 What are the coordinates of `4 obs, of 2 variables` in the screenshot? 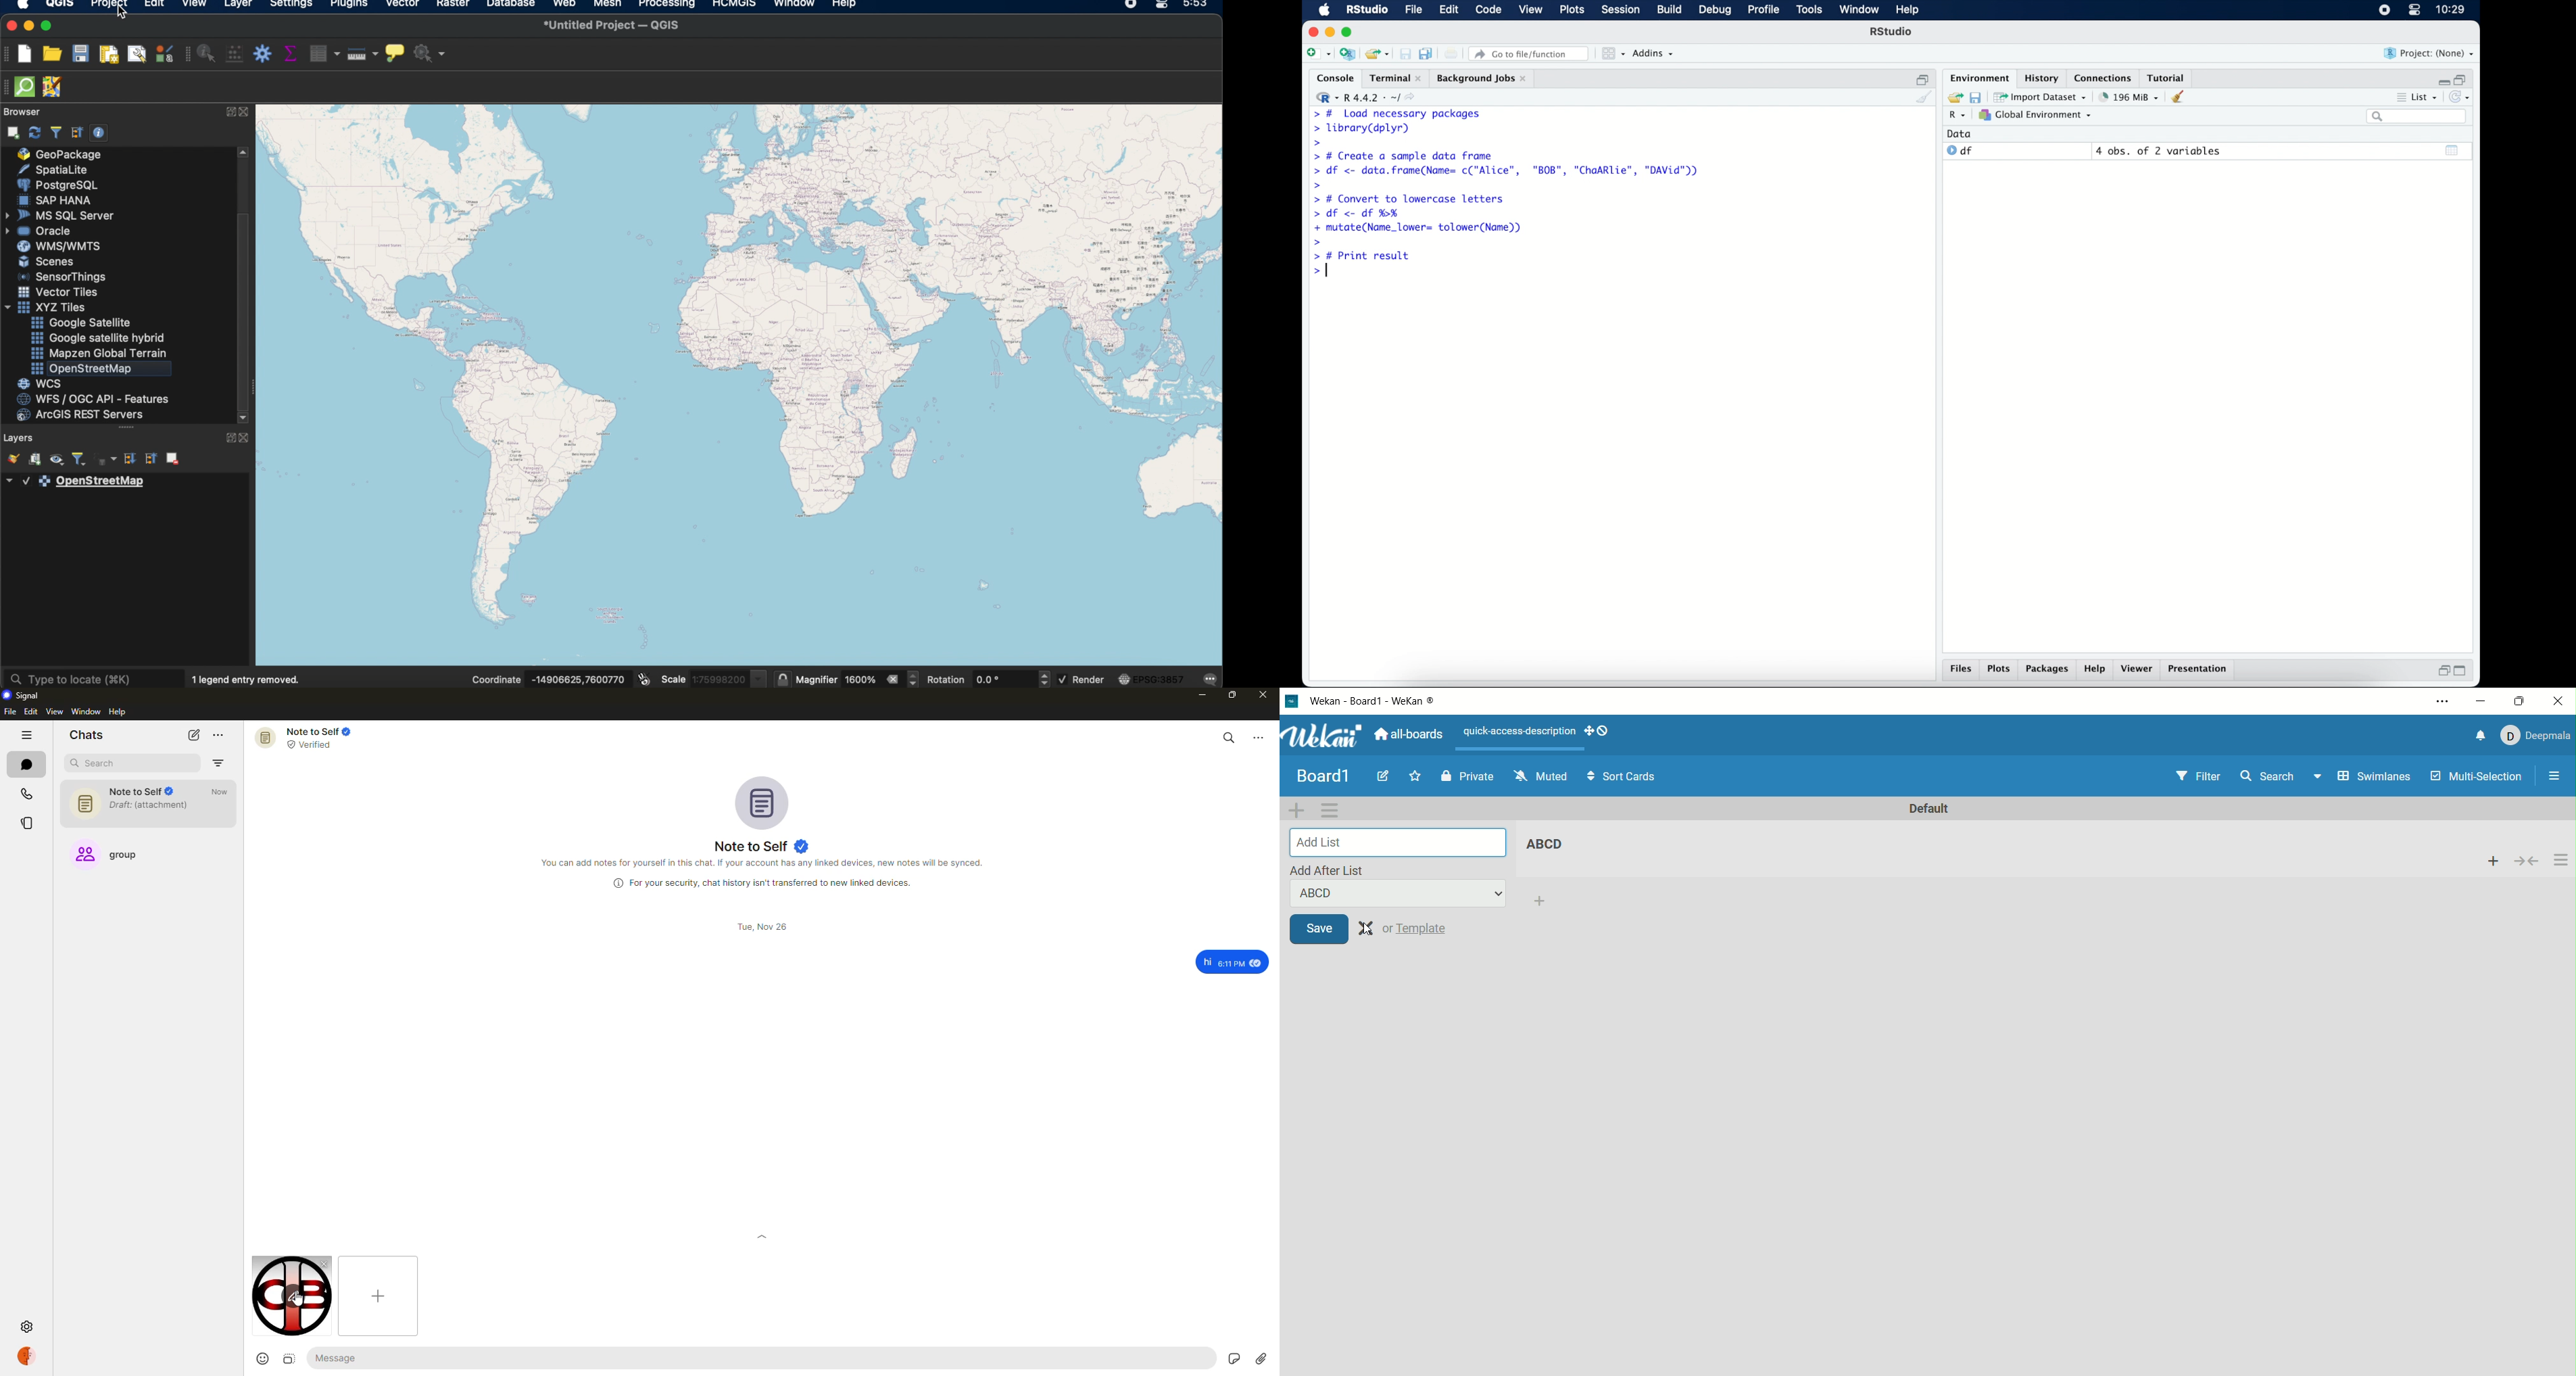 It's located at (2159, 151).